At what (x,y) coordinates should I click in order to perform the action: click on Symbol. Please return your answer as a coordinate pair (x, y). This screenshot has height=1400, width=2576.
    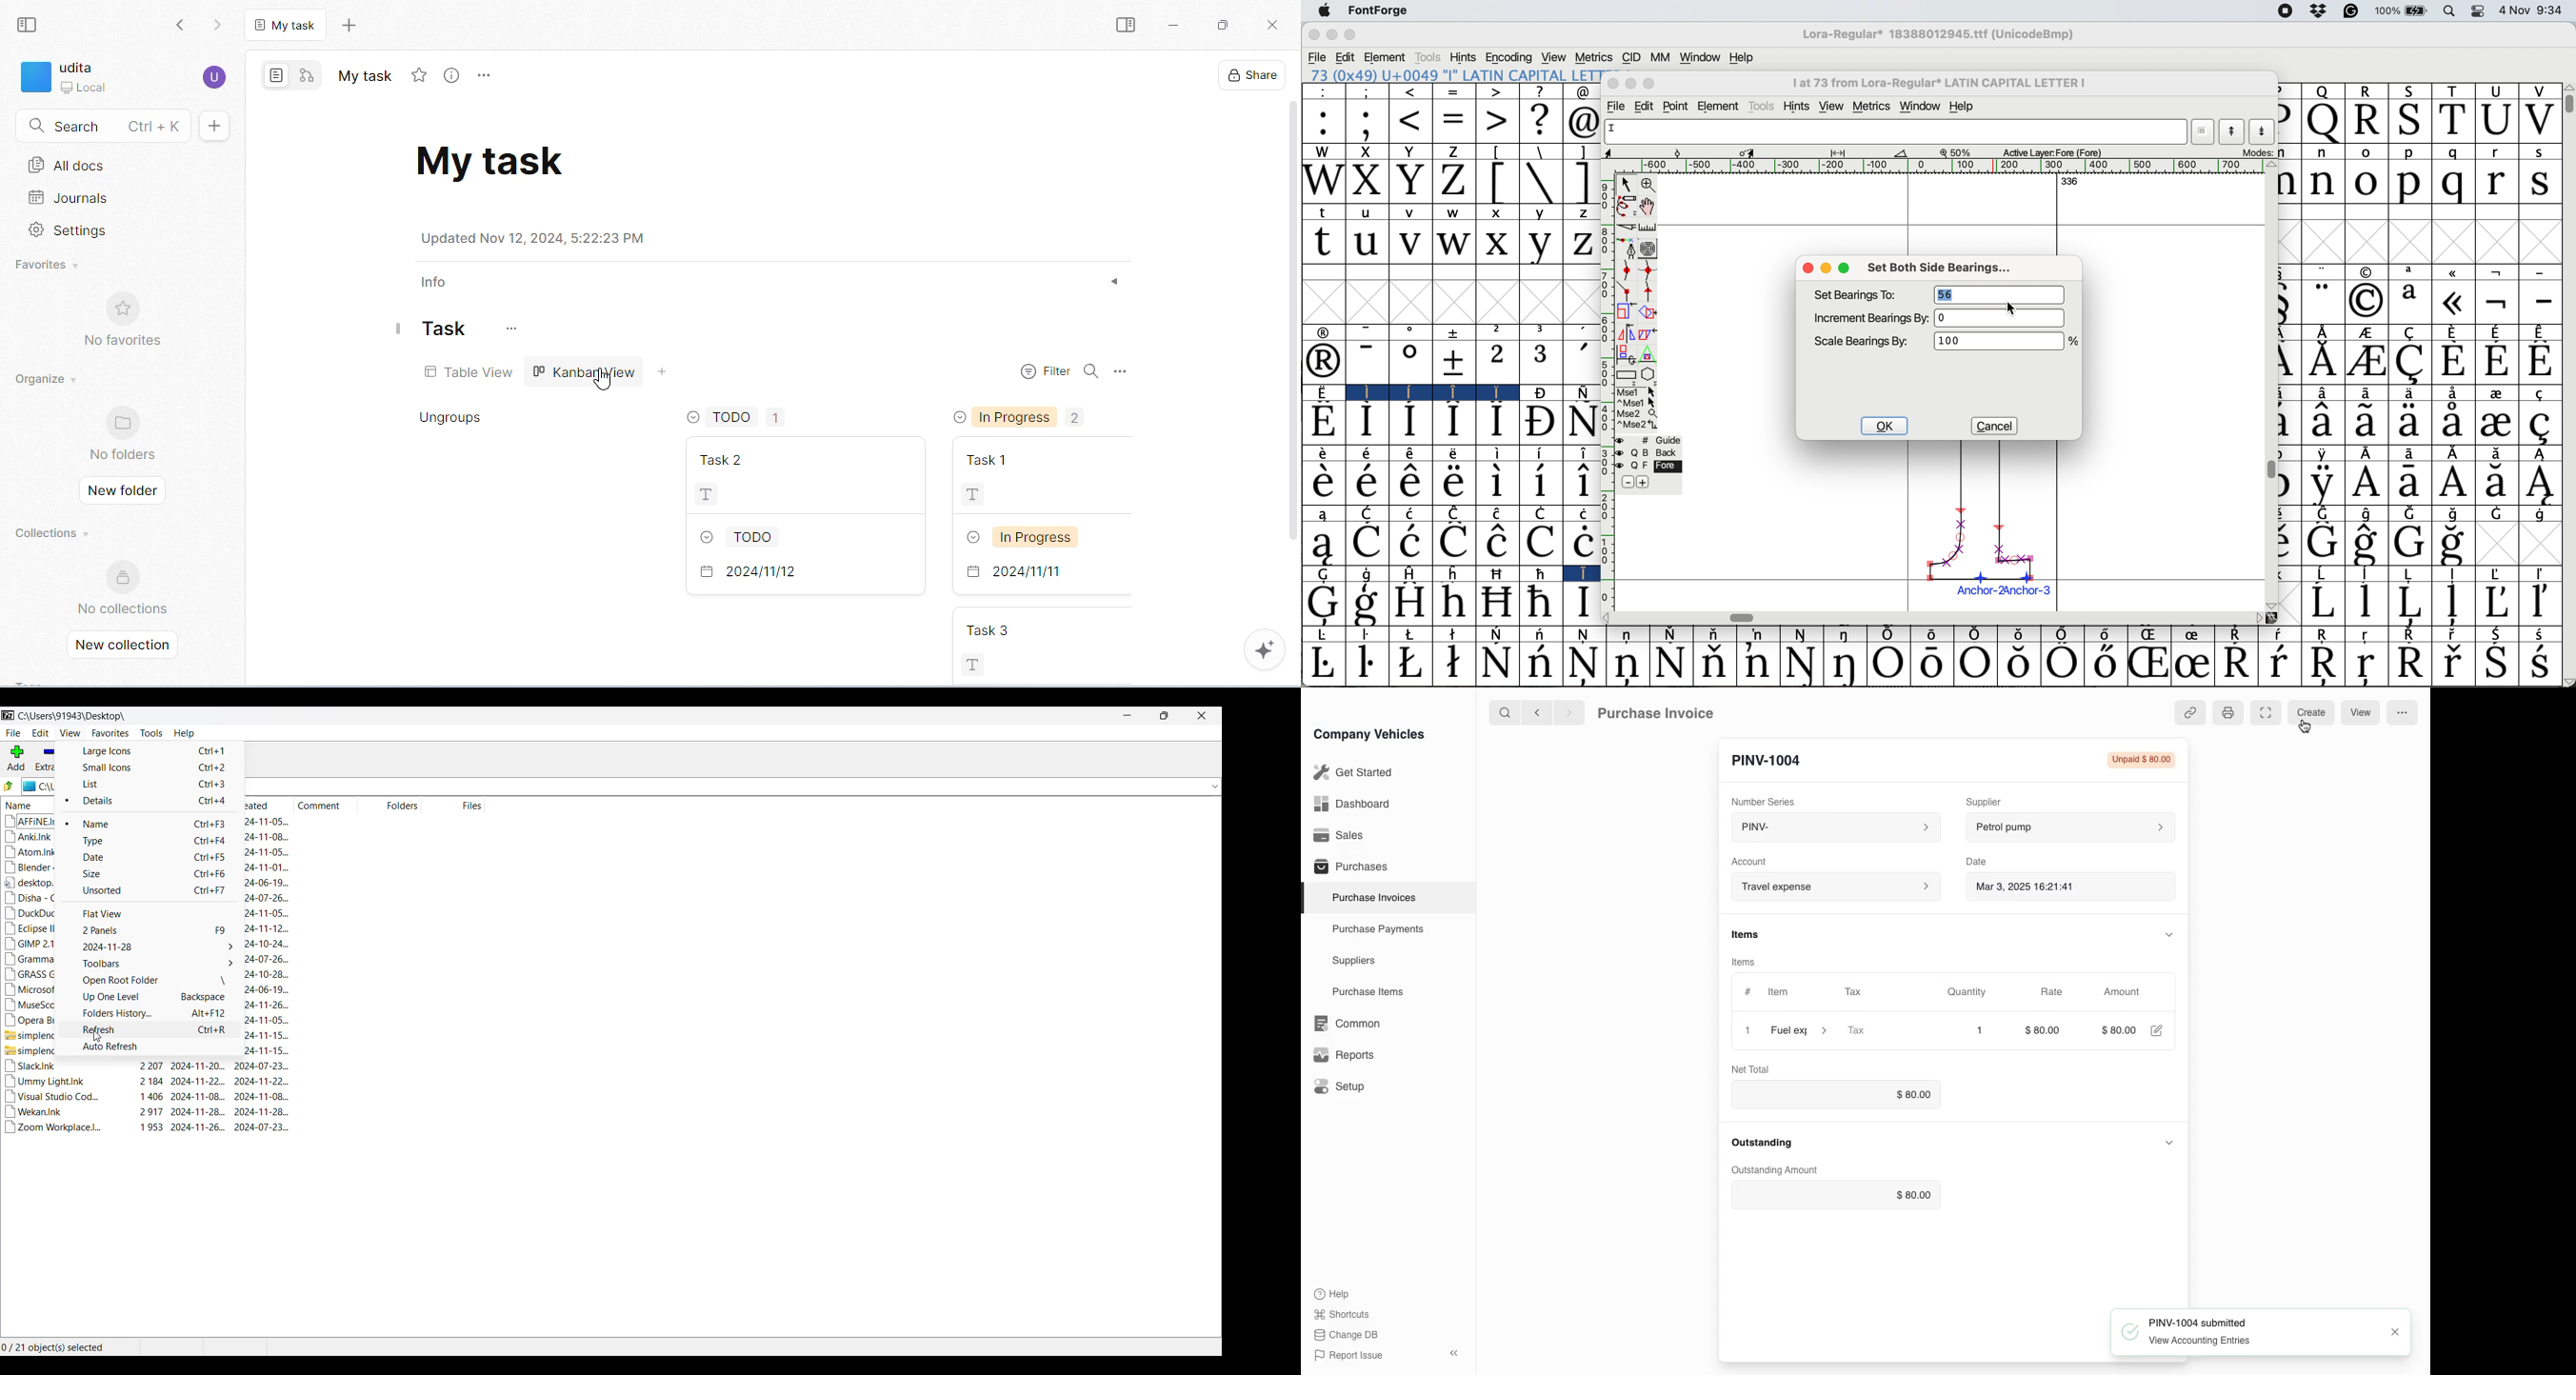
    Looking at the image, I should click on (2365, 300).